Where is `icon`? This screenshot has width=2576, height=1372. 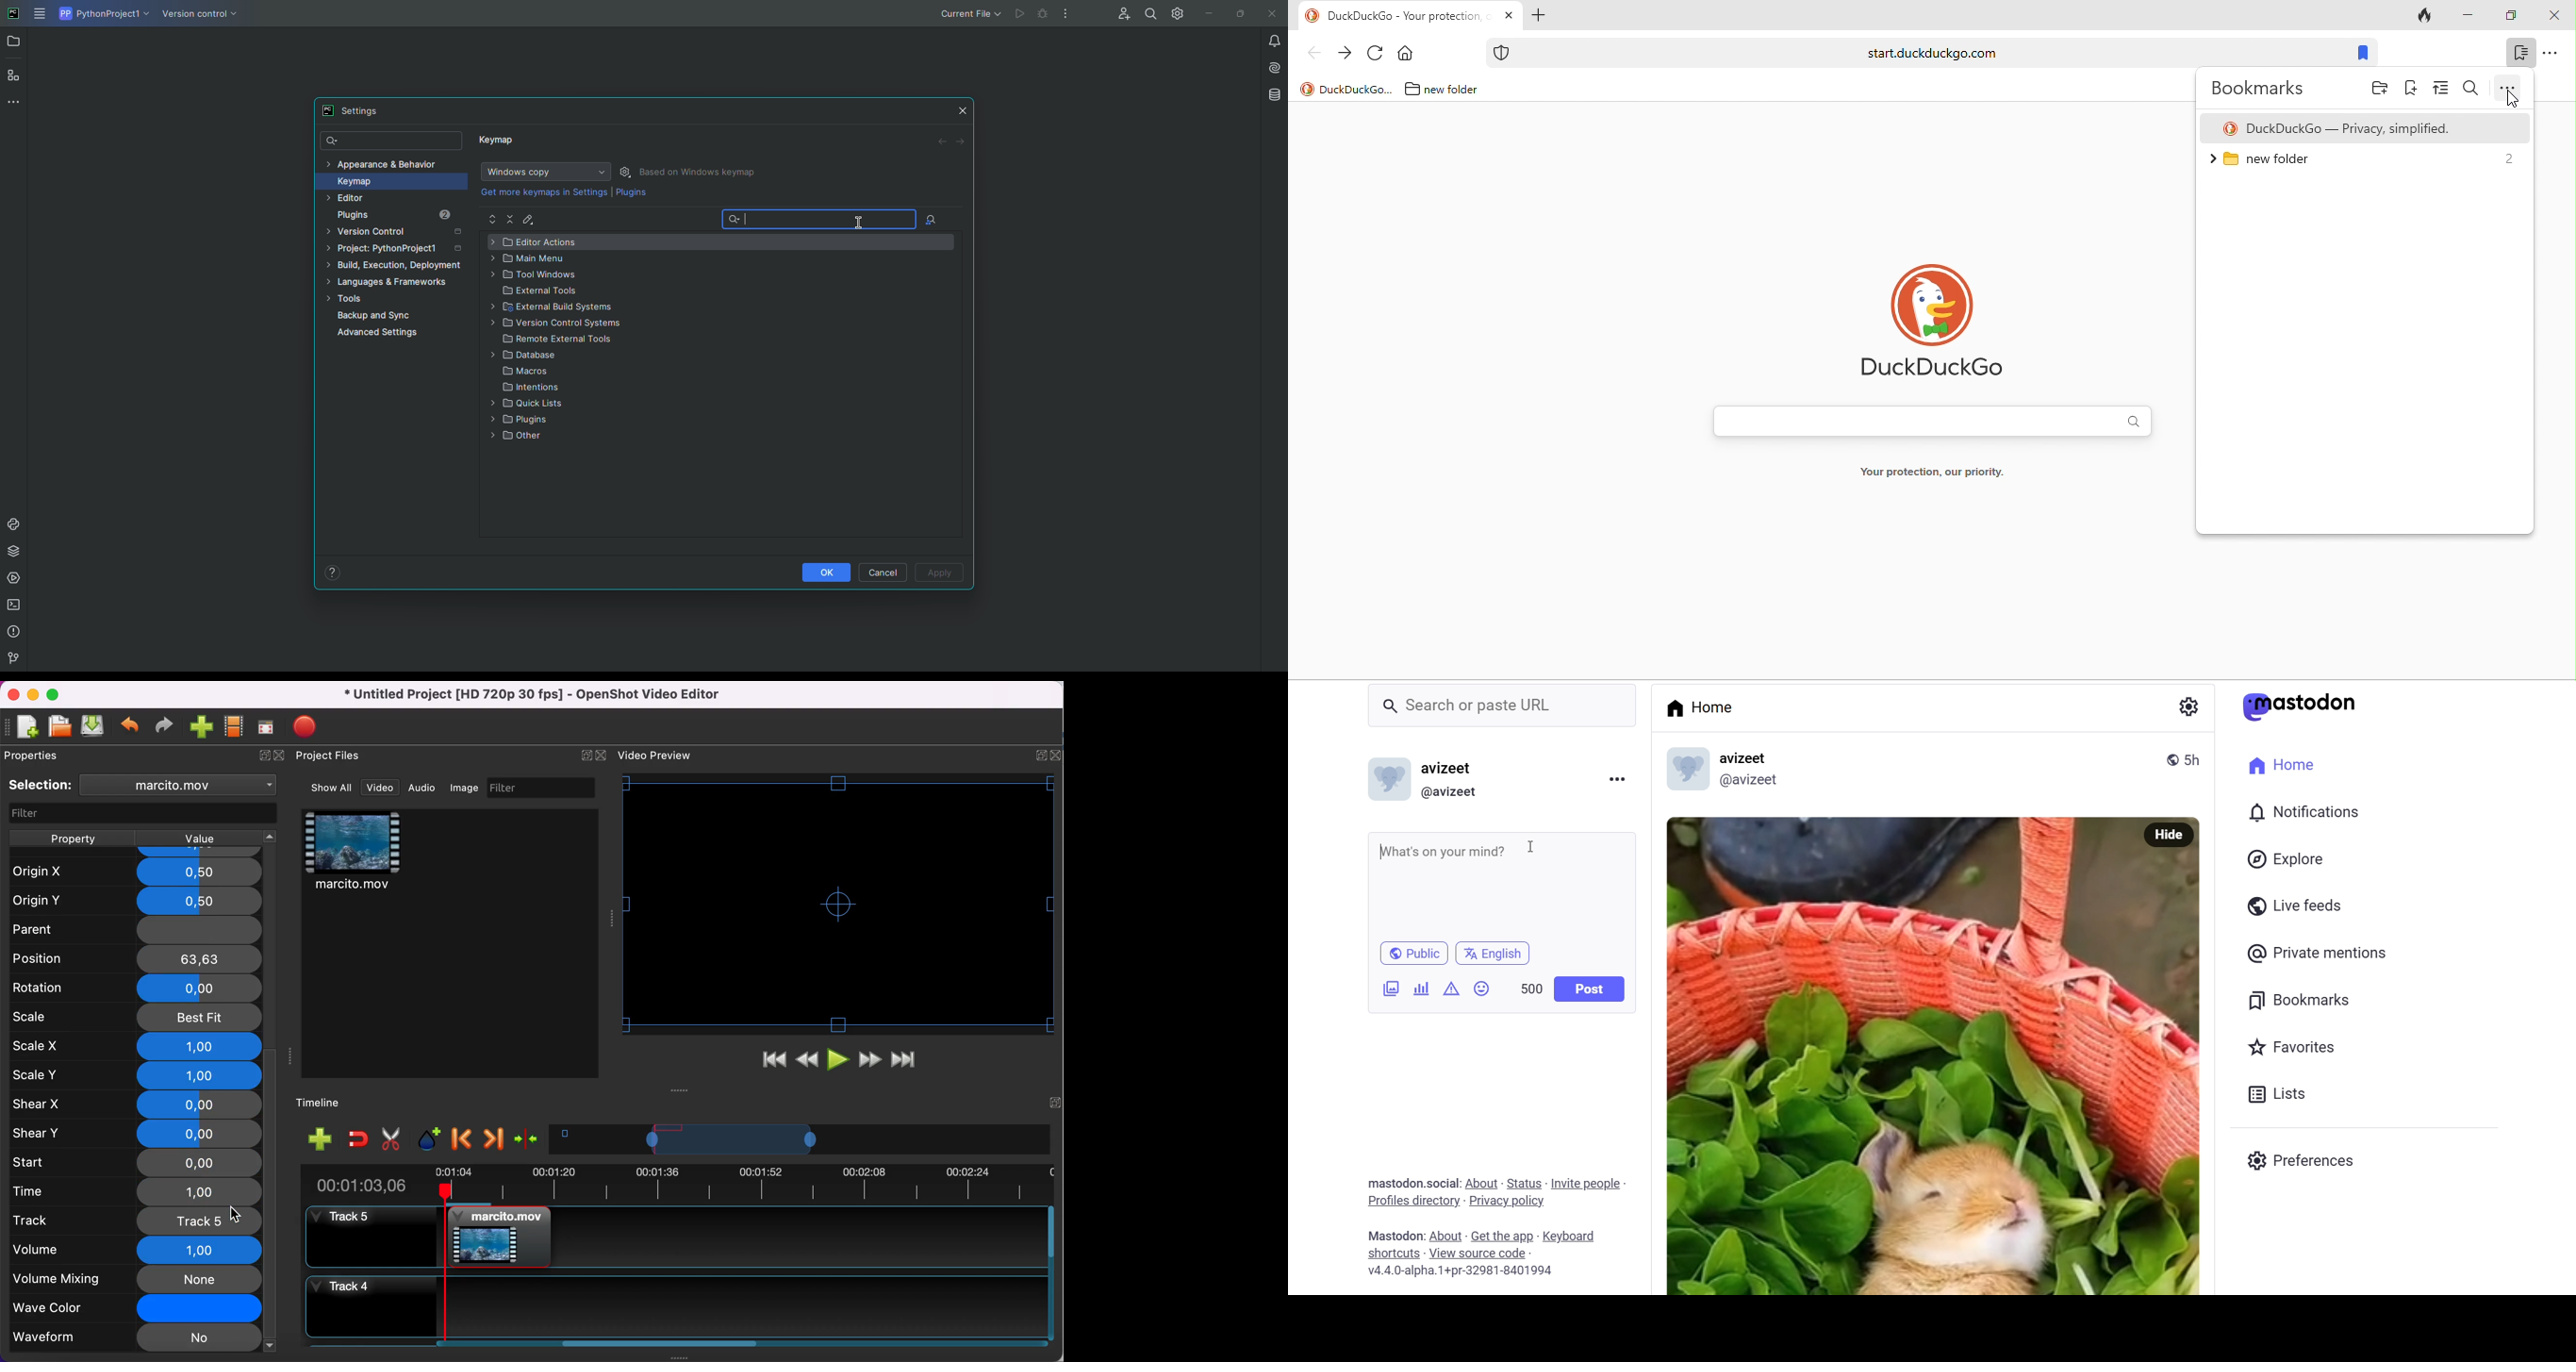 icon is located at coordinates (1307, 90).